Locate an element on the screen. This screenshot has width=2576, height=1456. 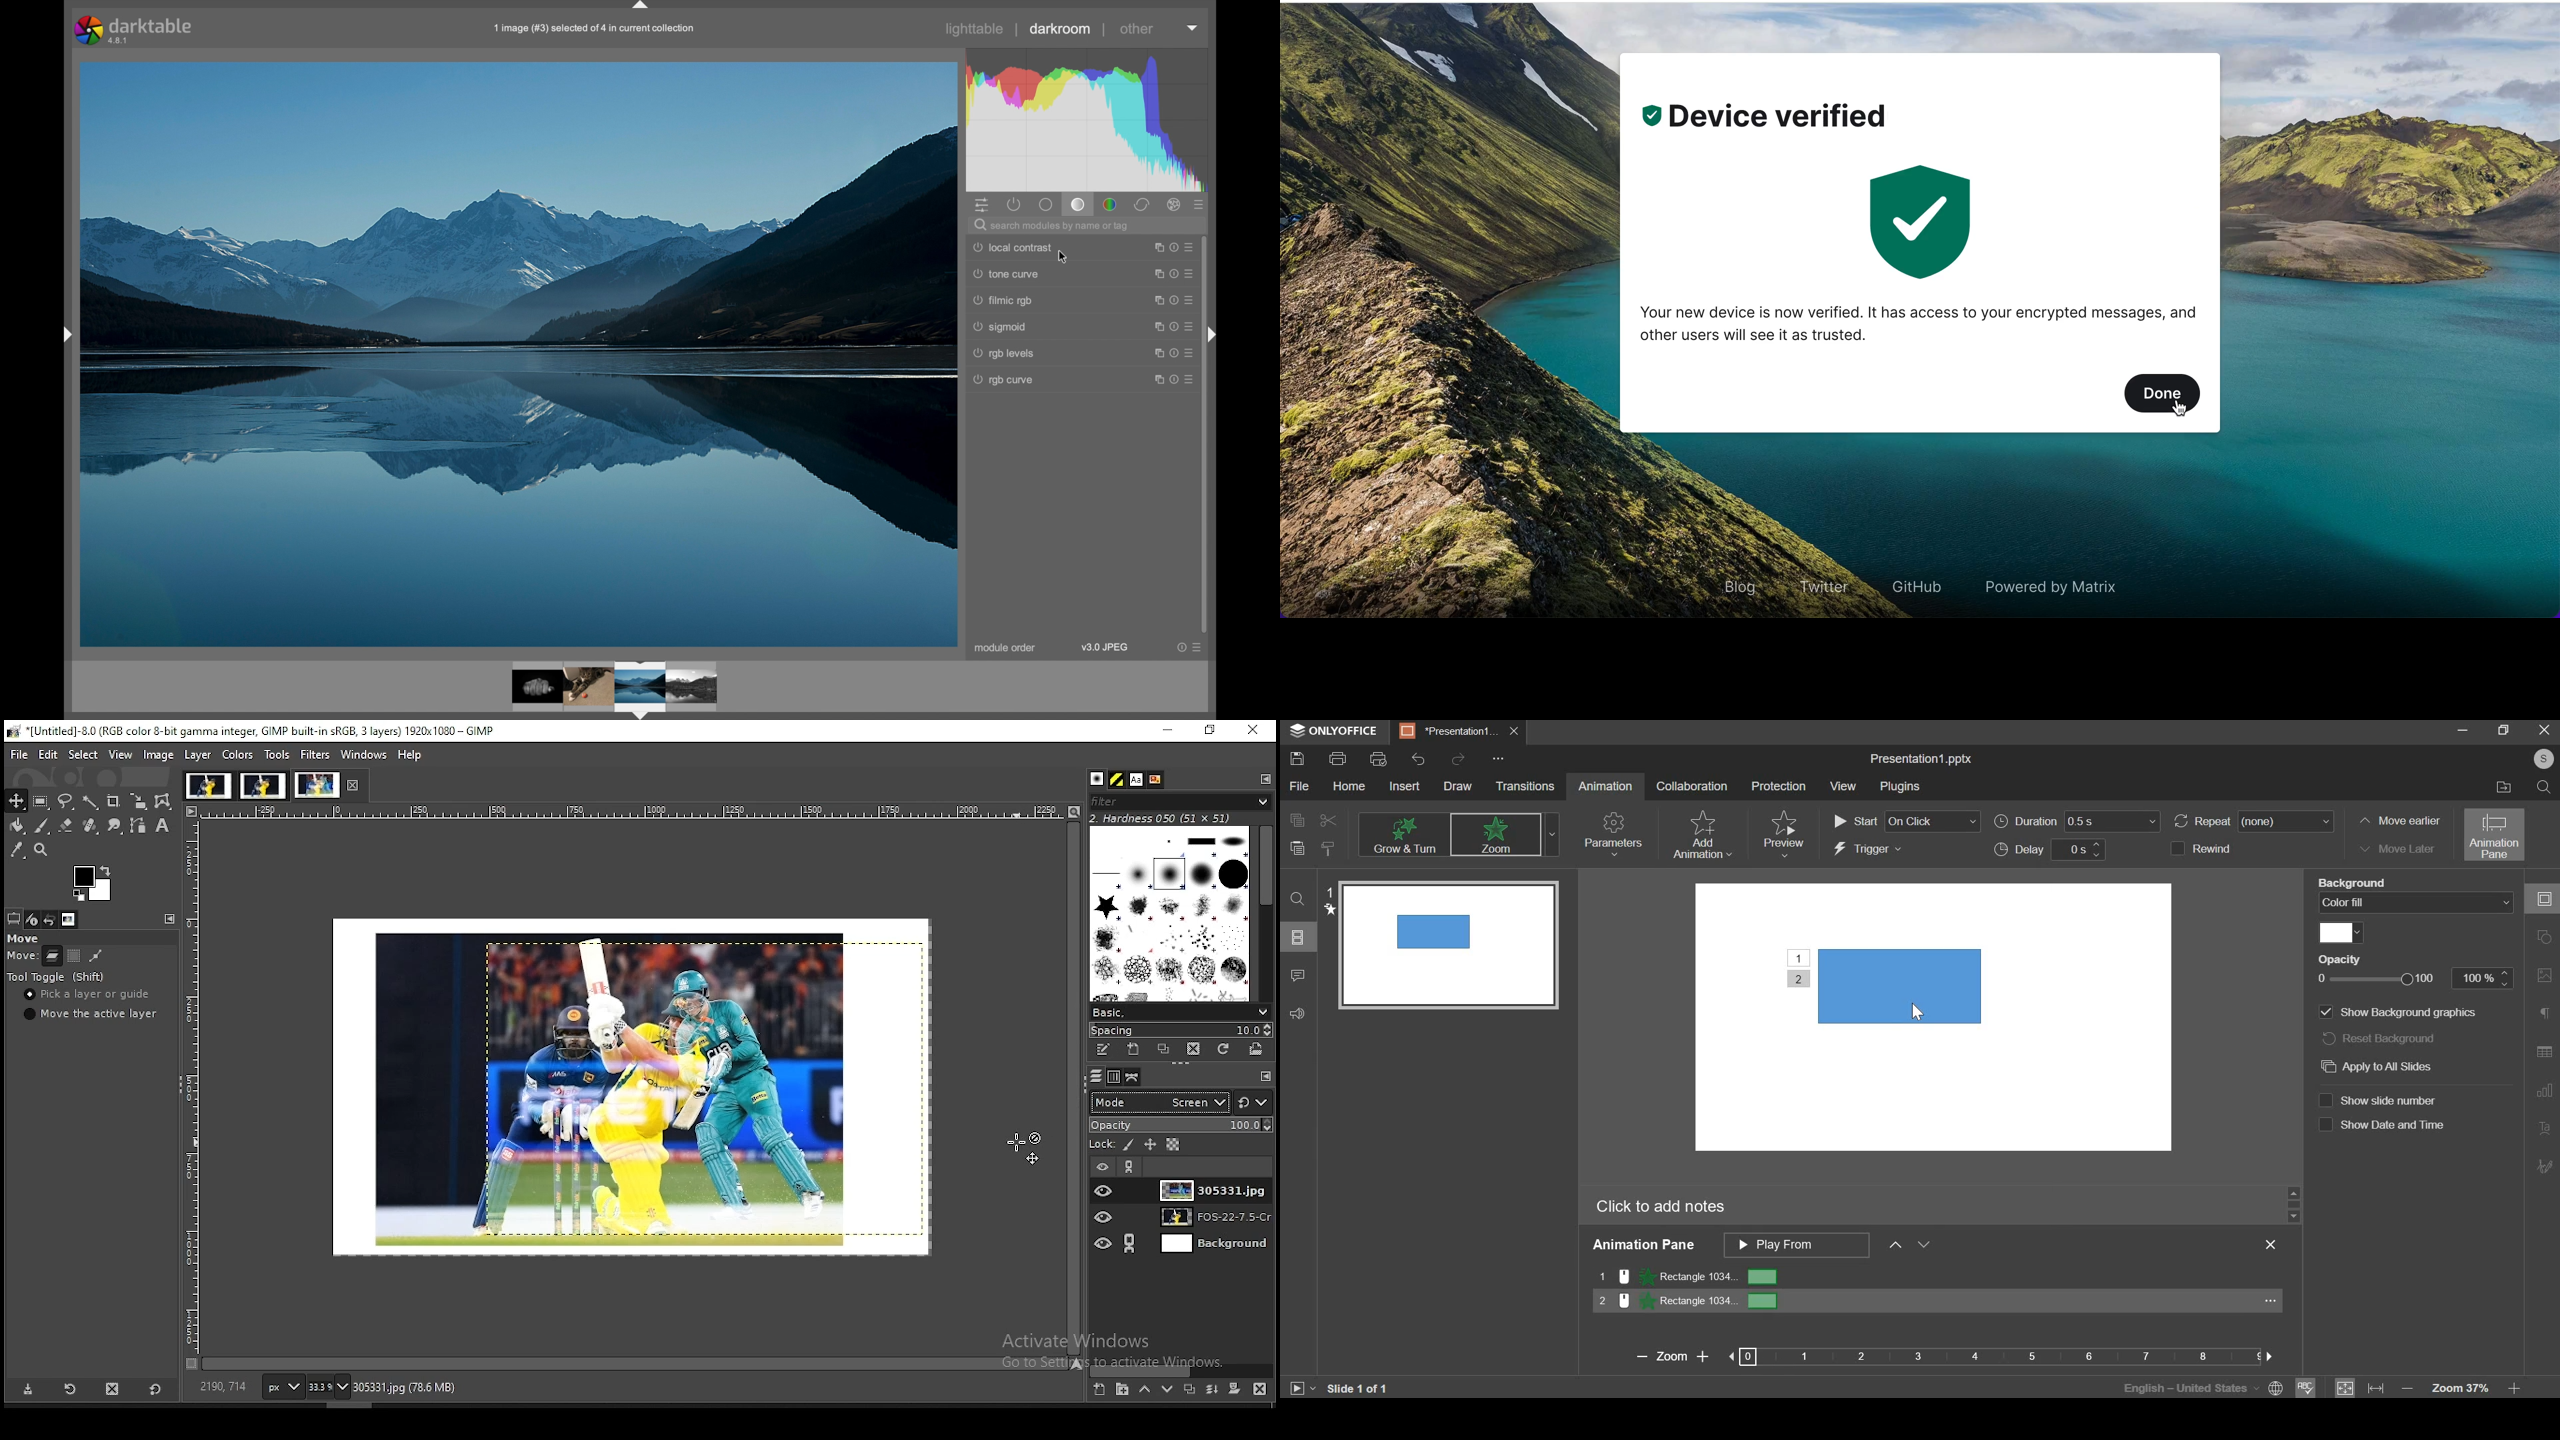
Zoom in is located at coordinates (1703, 1356).